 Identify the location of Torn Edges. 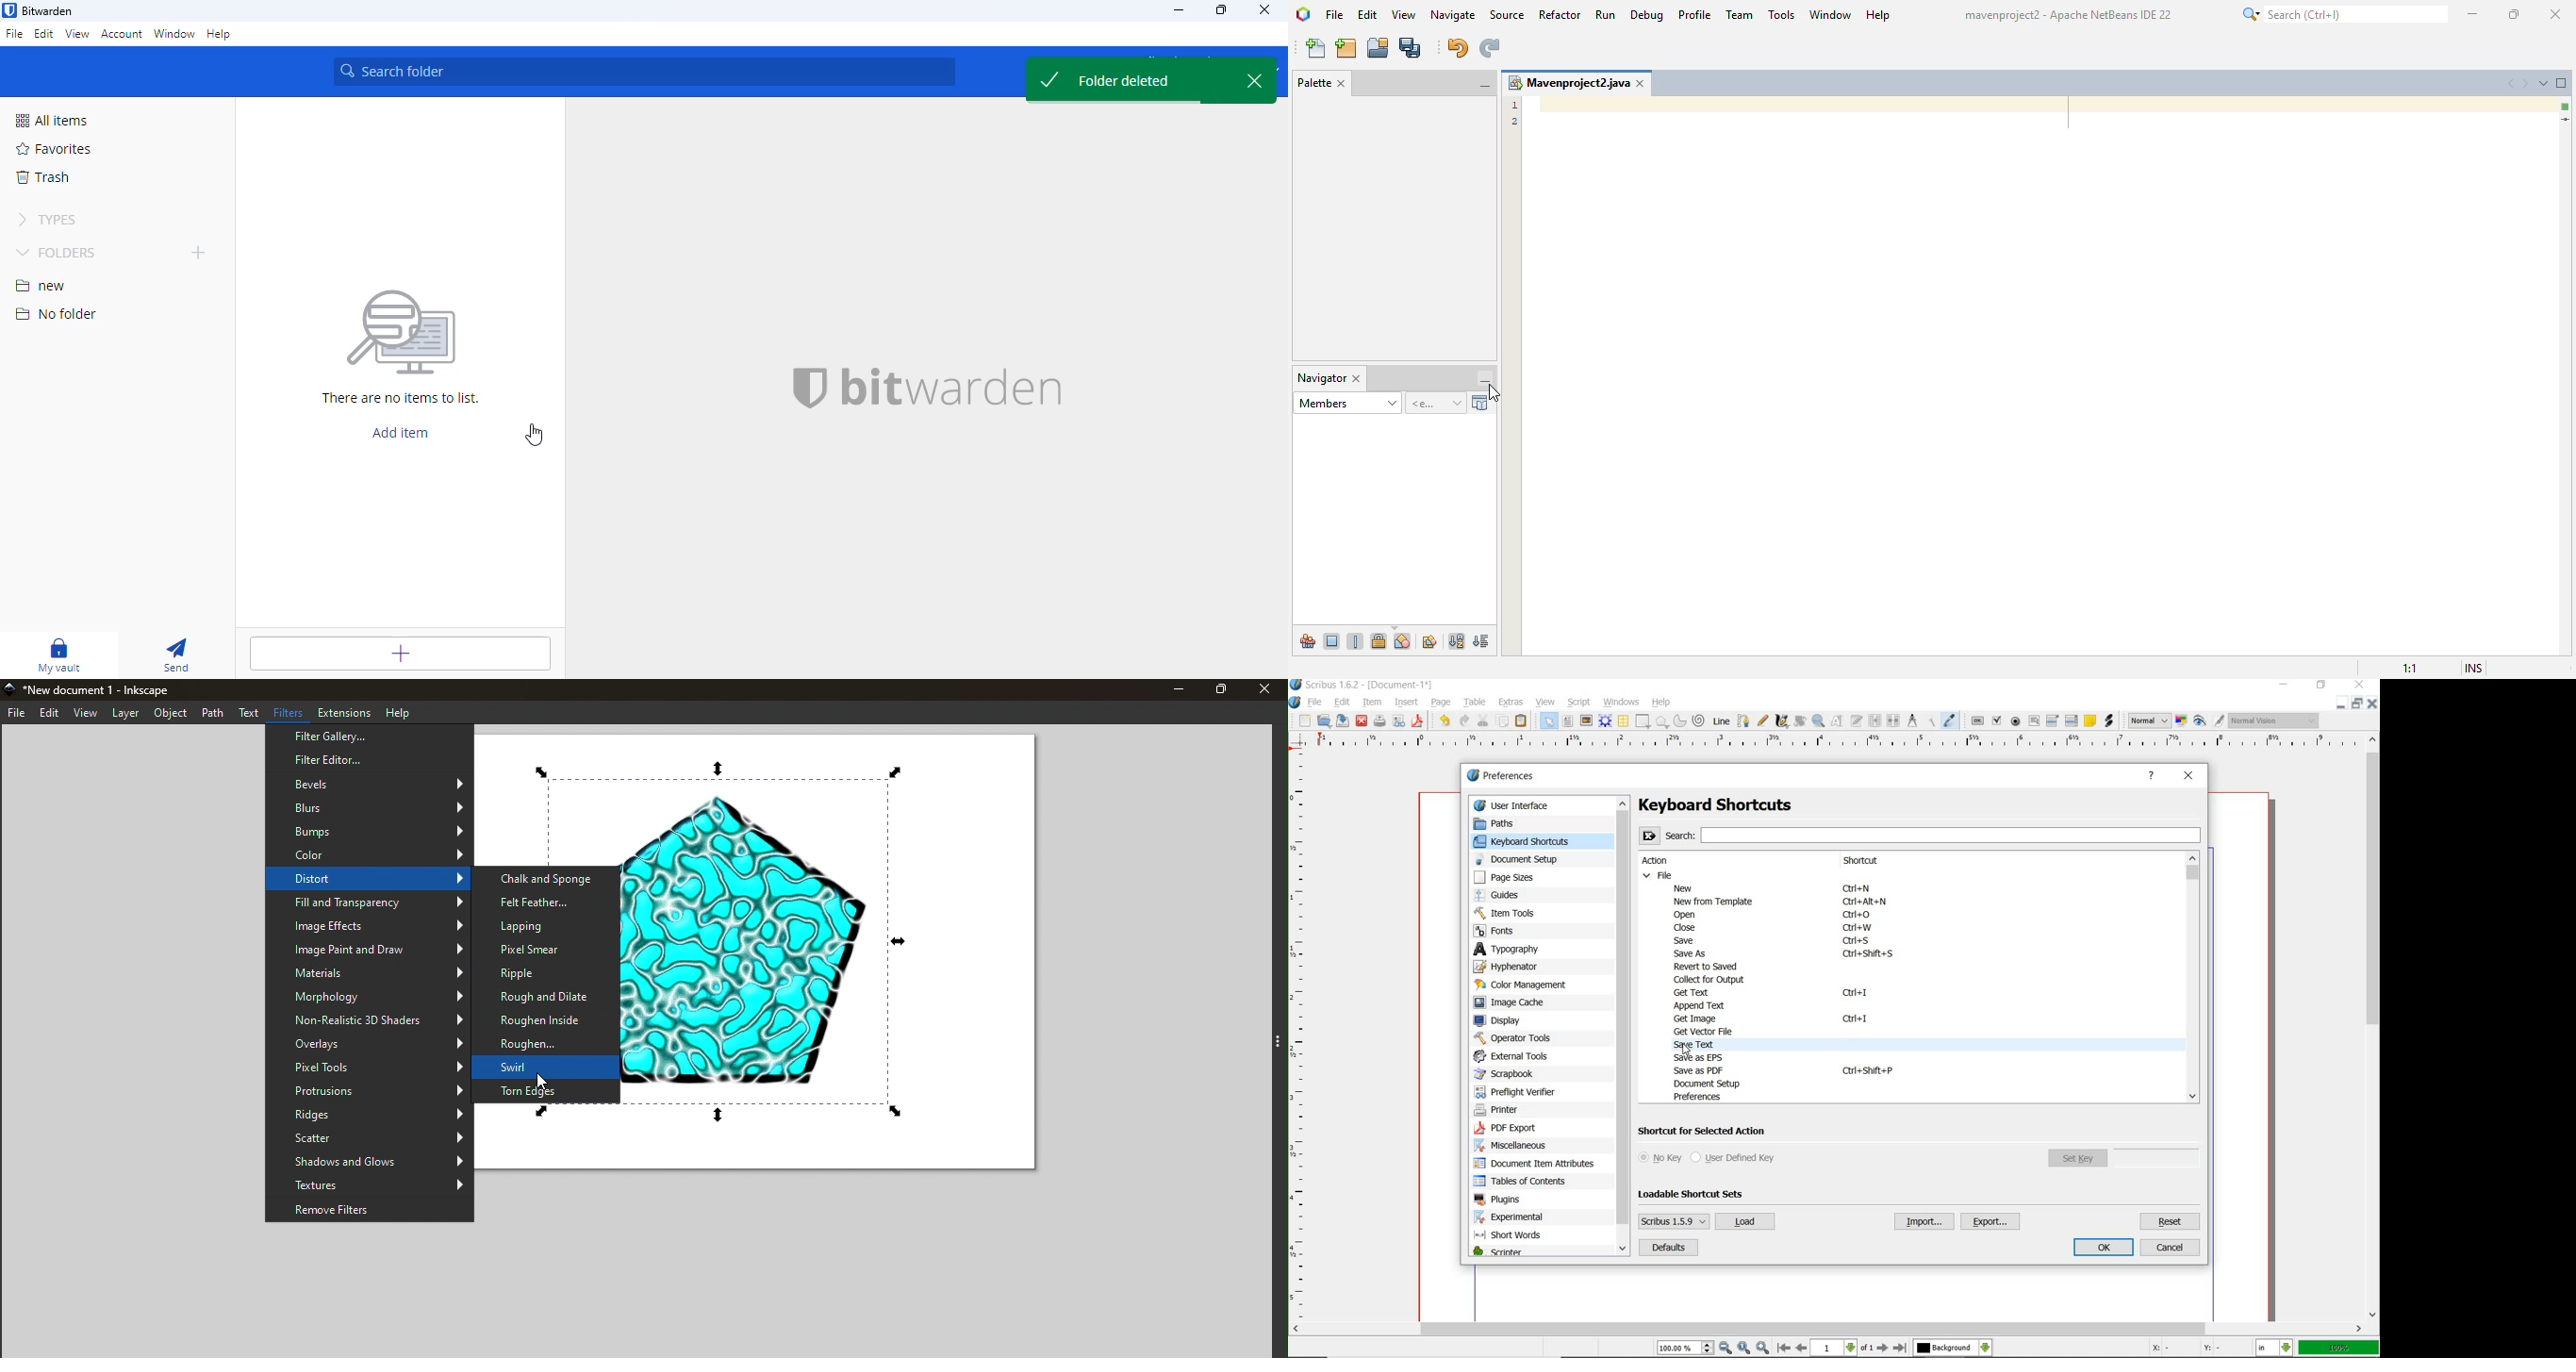
(548, 1091).